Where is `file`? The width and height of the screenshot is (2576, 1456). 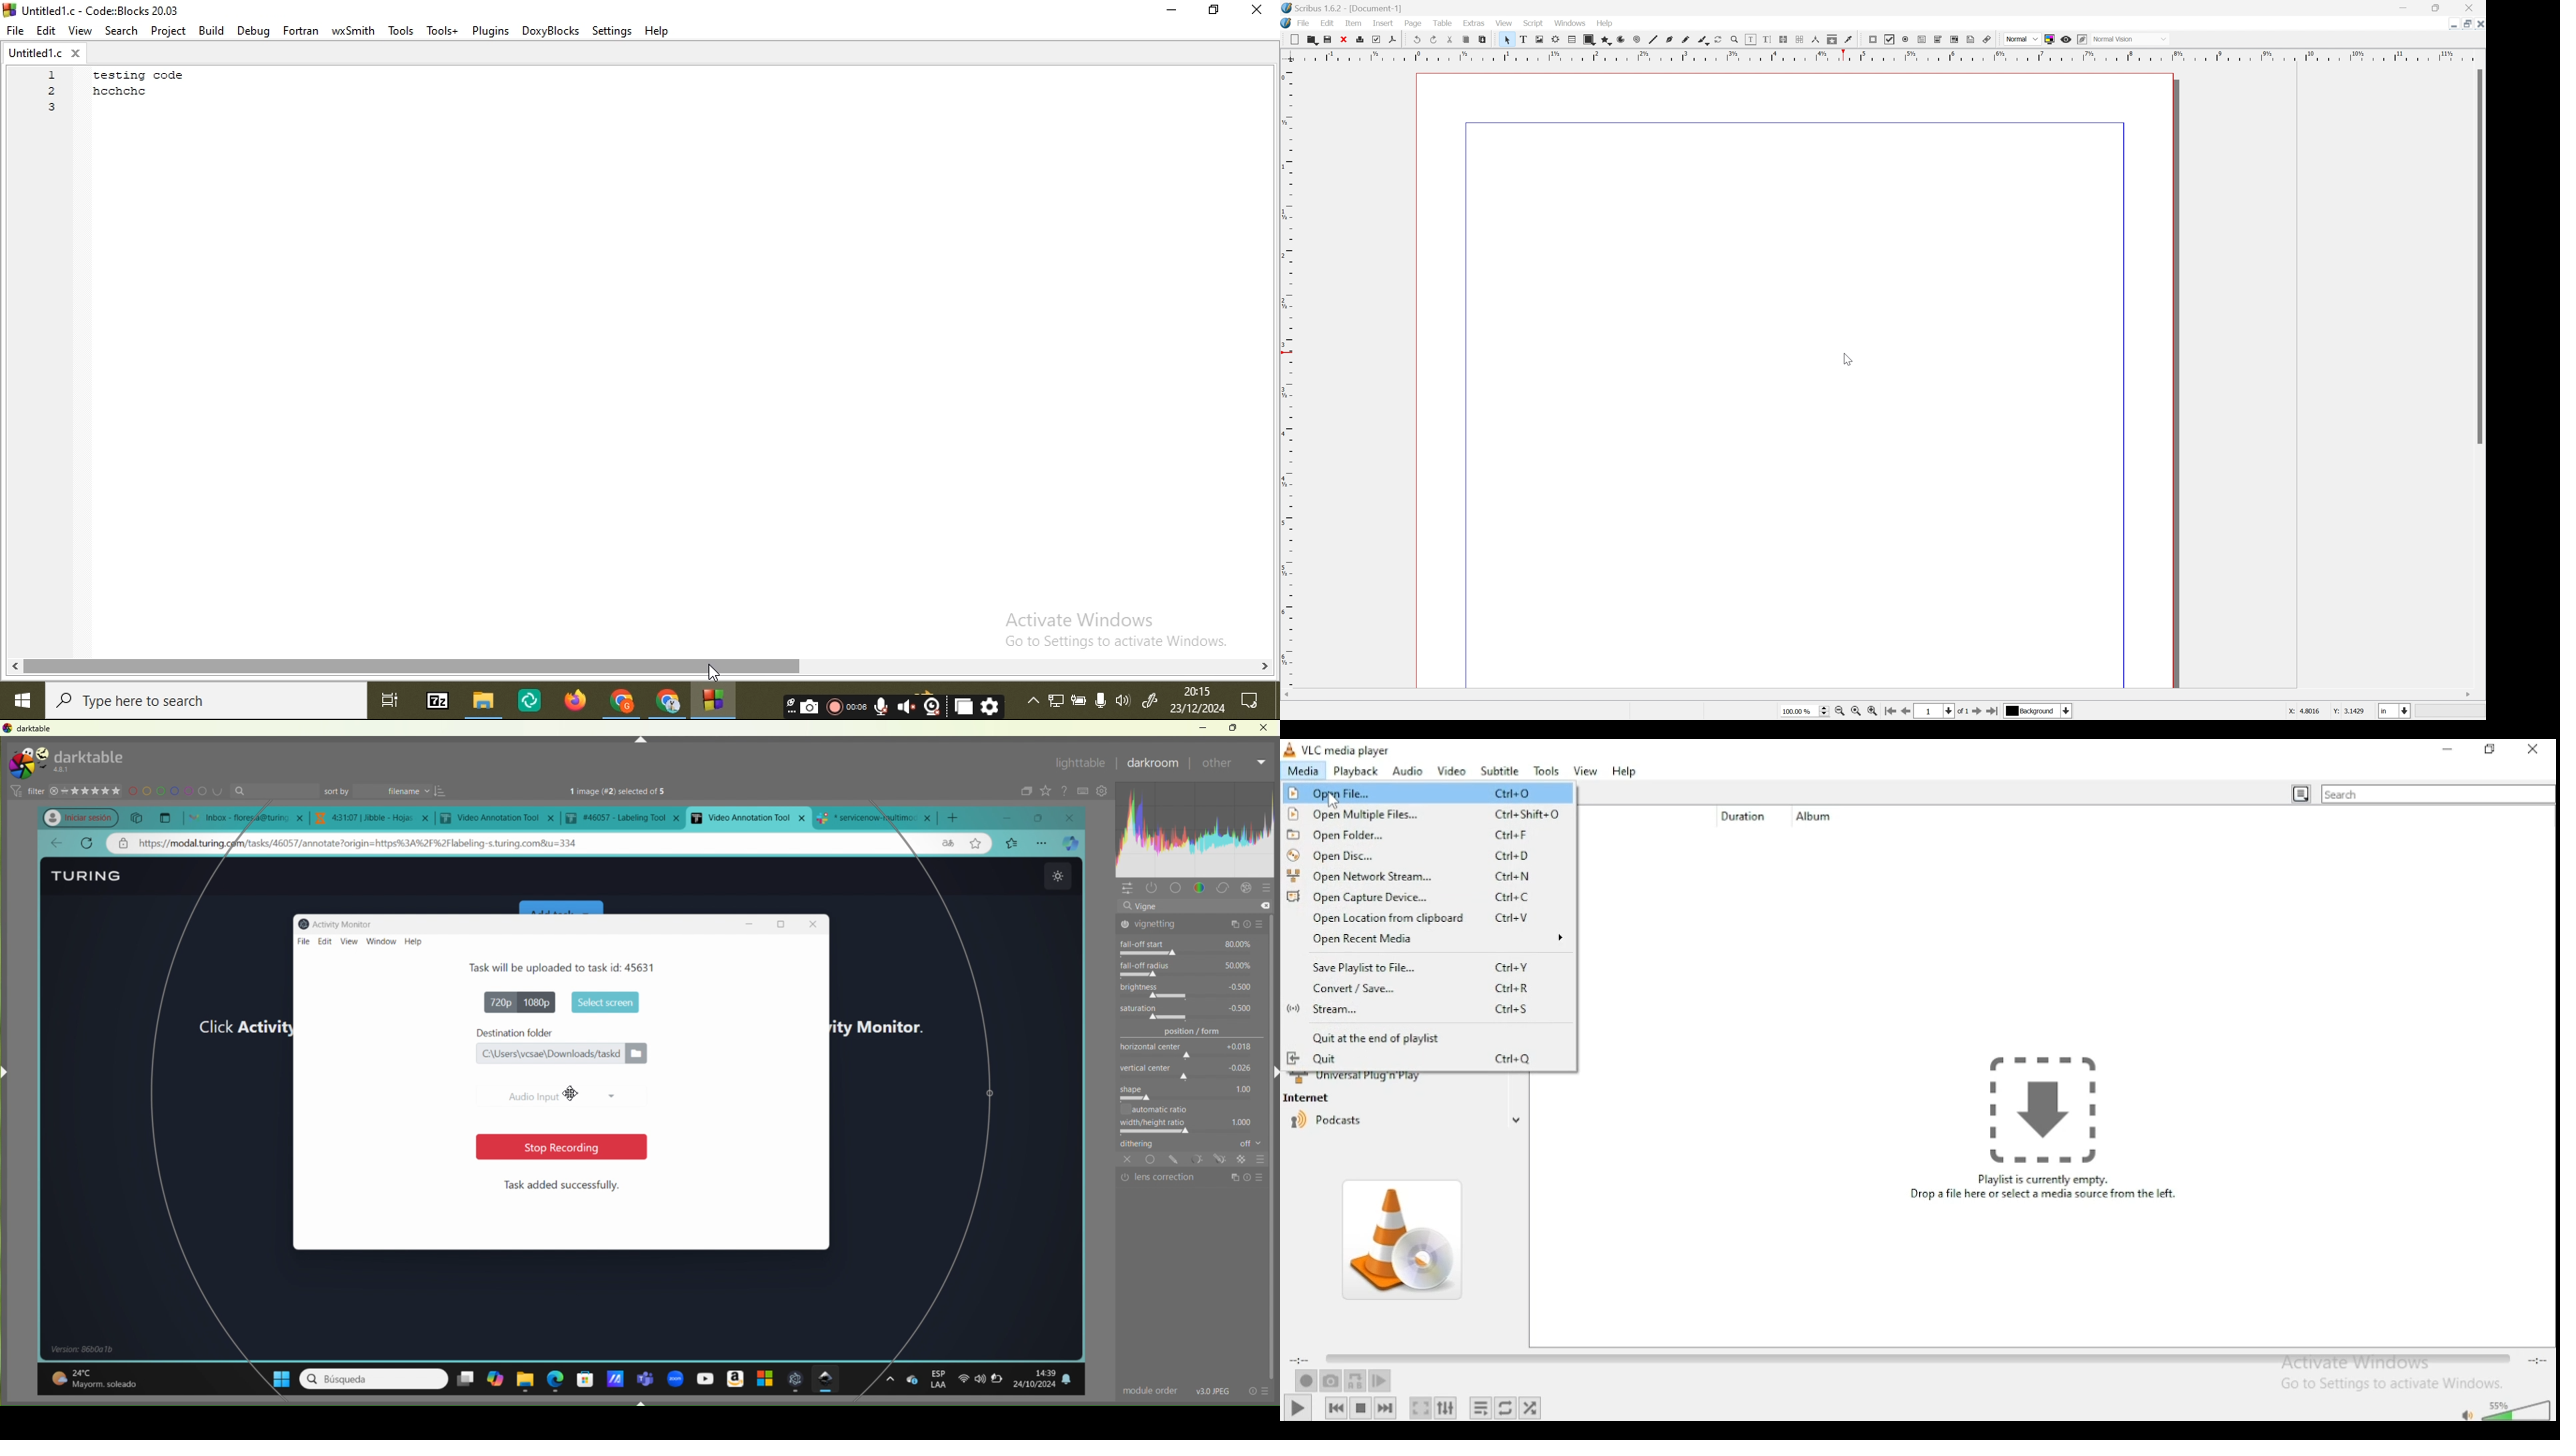
file is located at coordinates (300, 940).